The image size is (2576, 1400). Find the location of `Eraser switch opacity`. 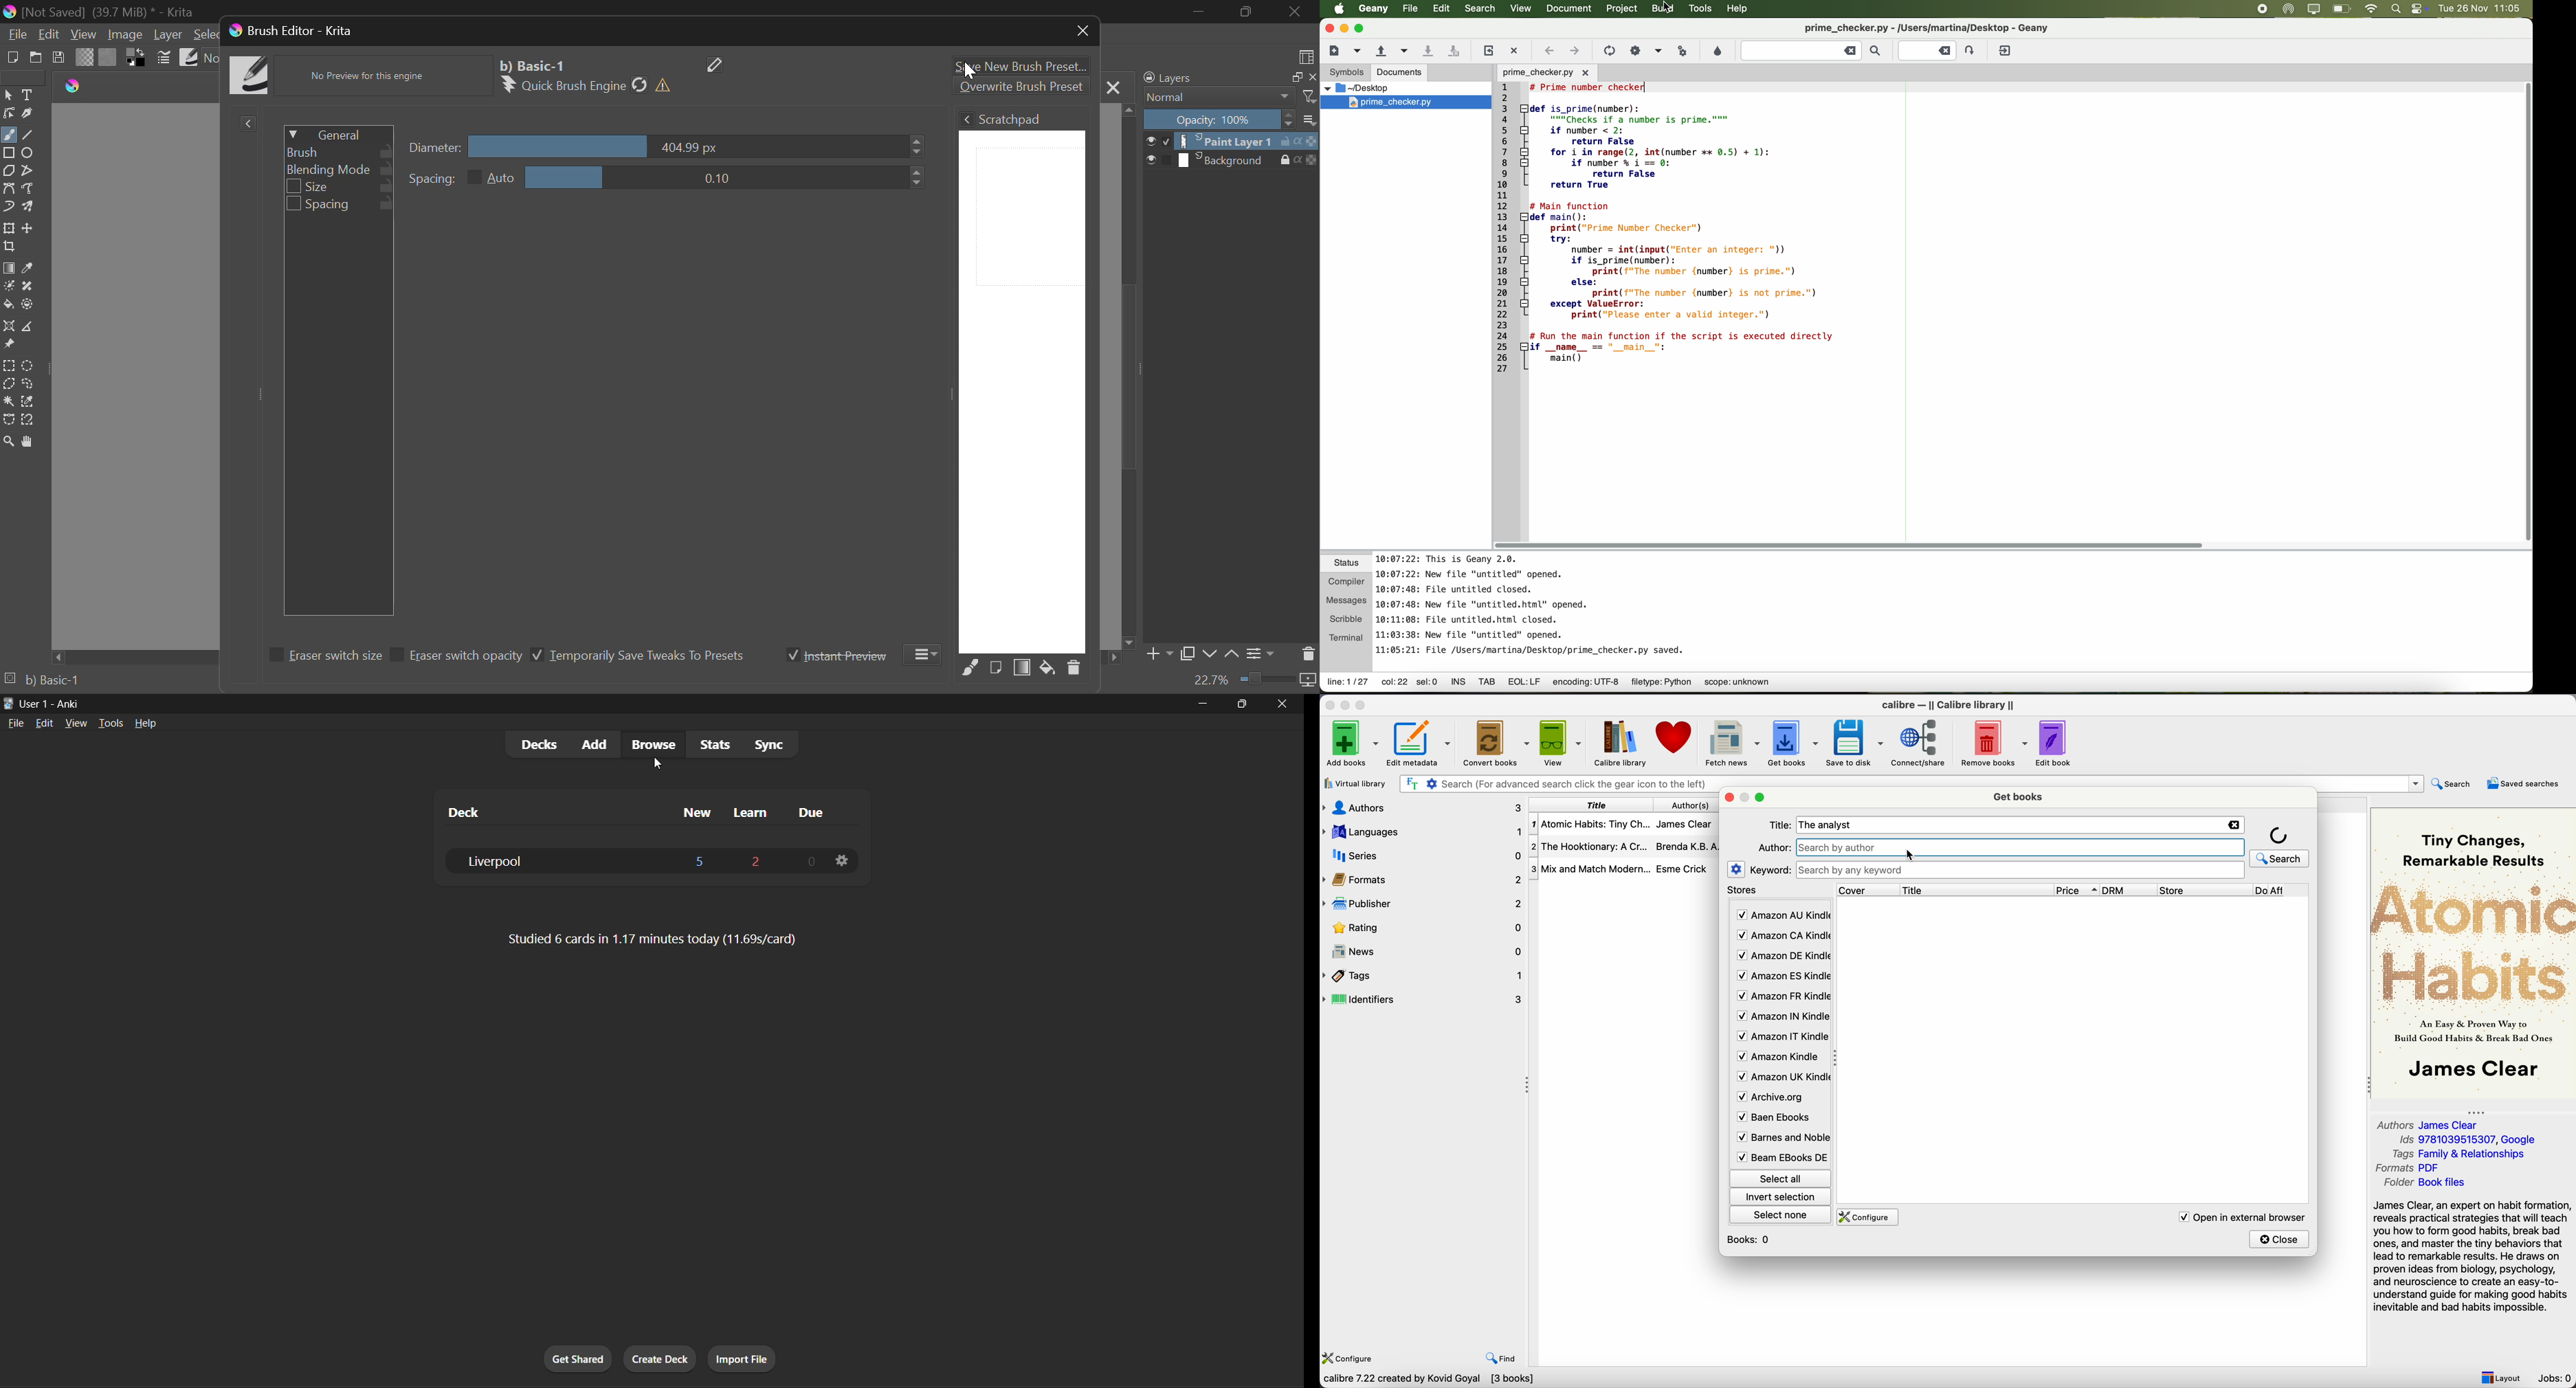

Eraser switch opacity is located at coordinates (458, 656).